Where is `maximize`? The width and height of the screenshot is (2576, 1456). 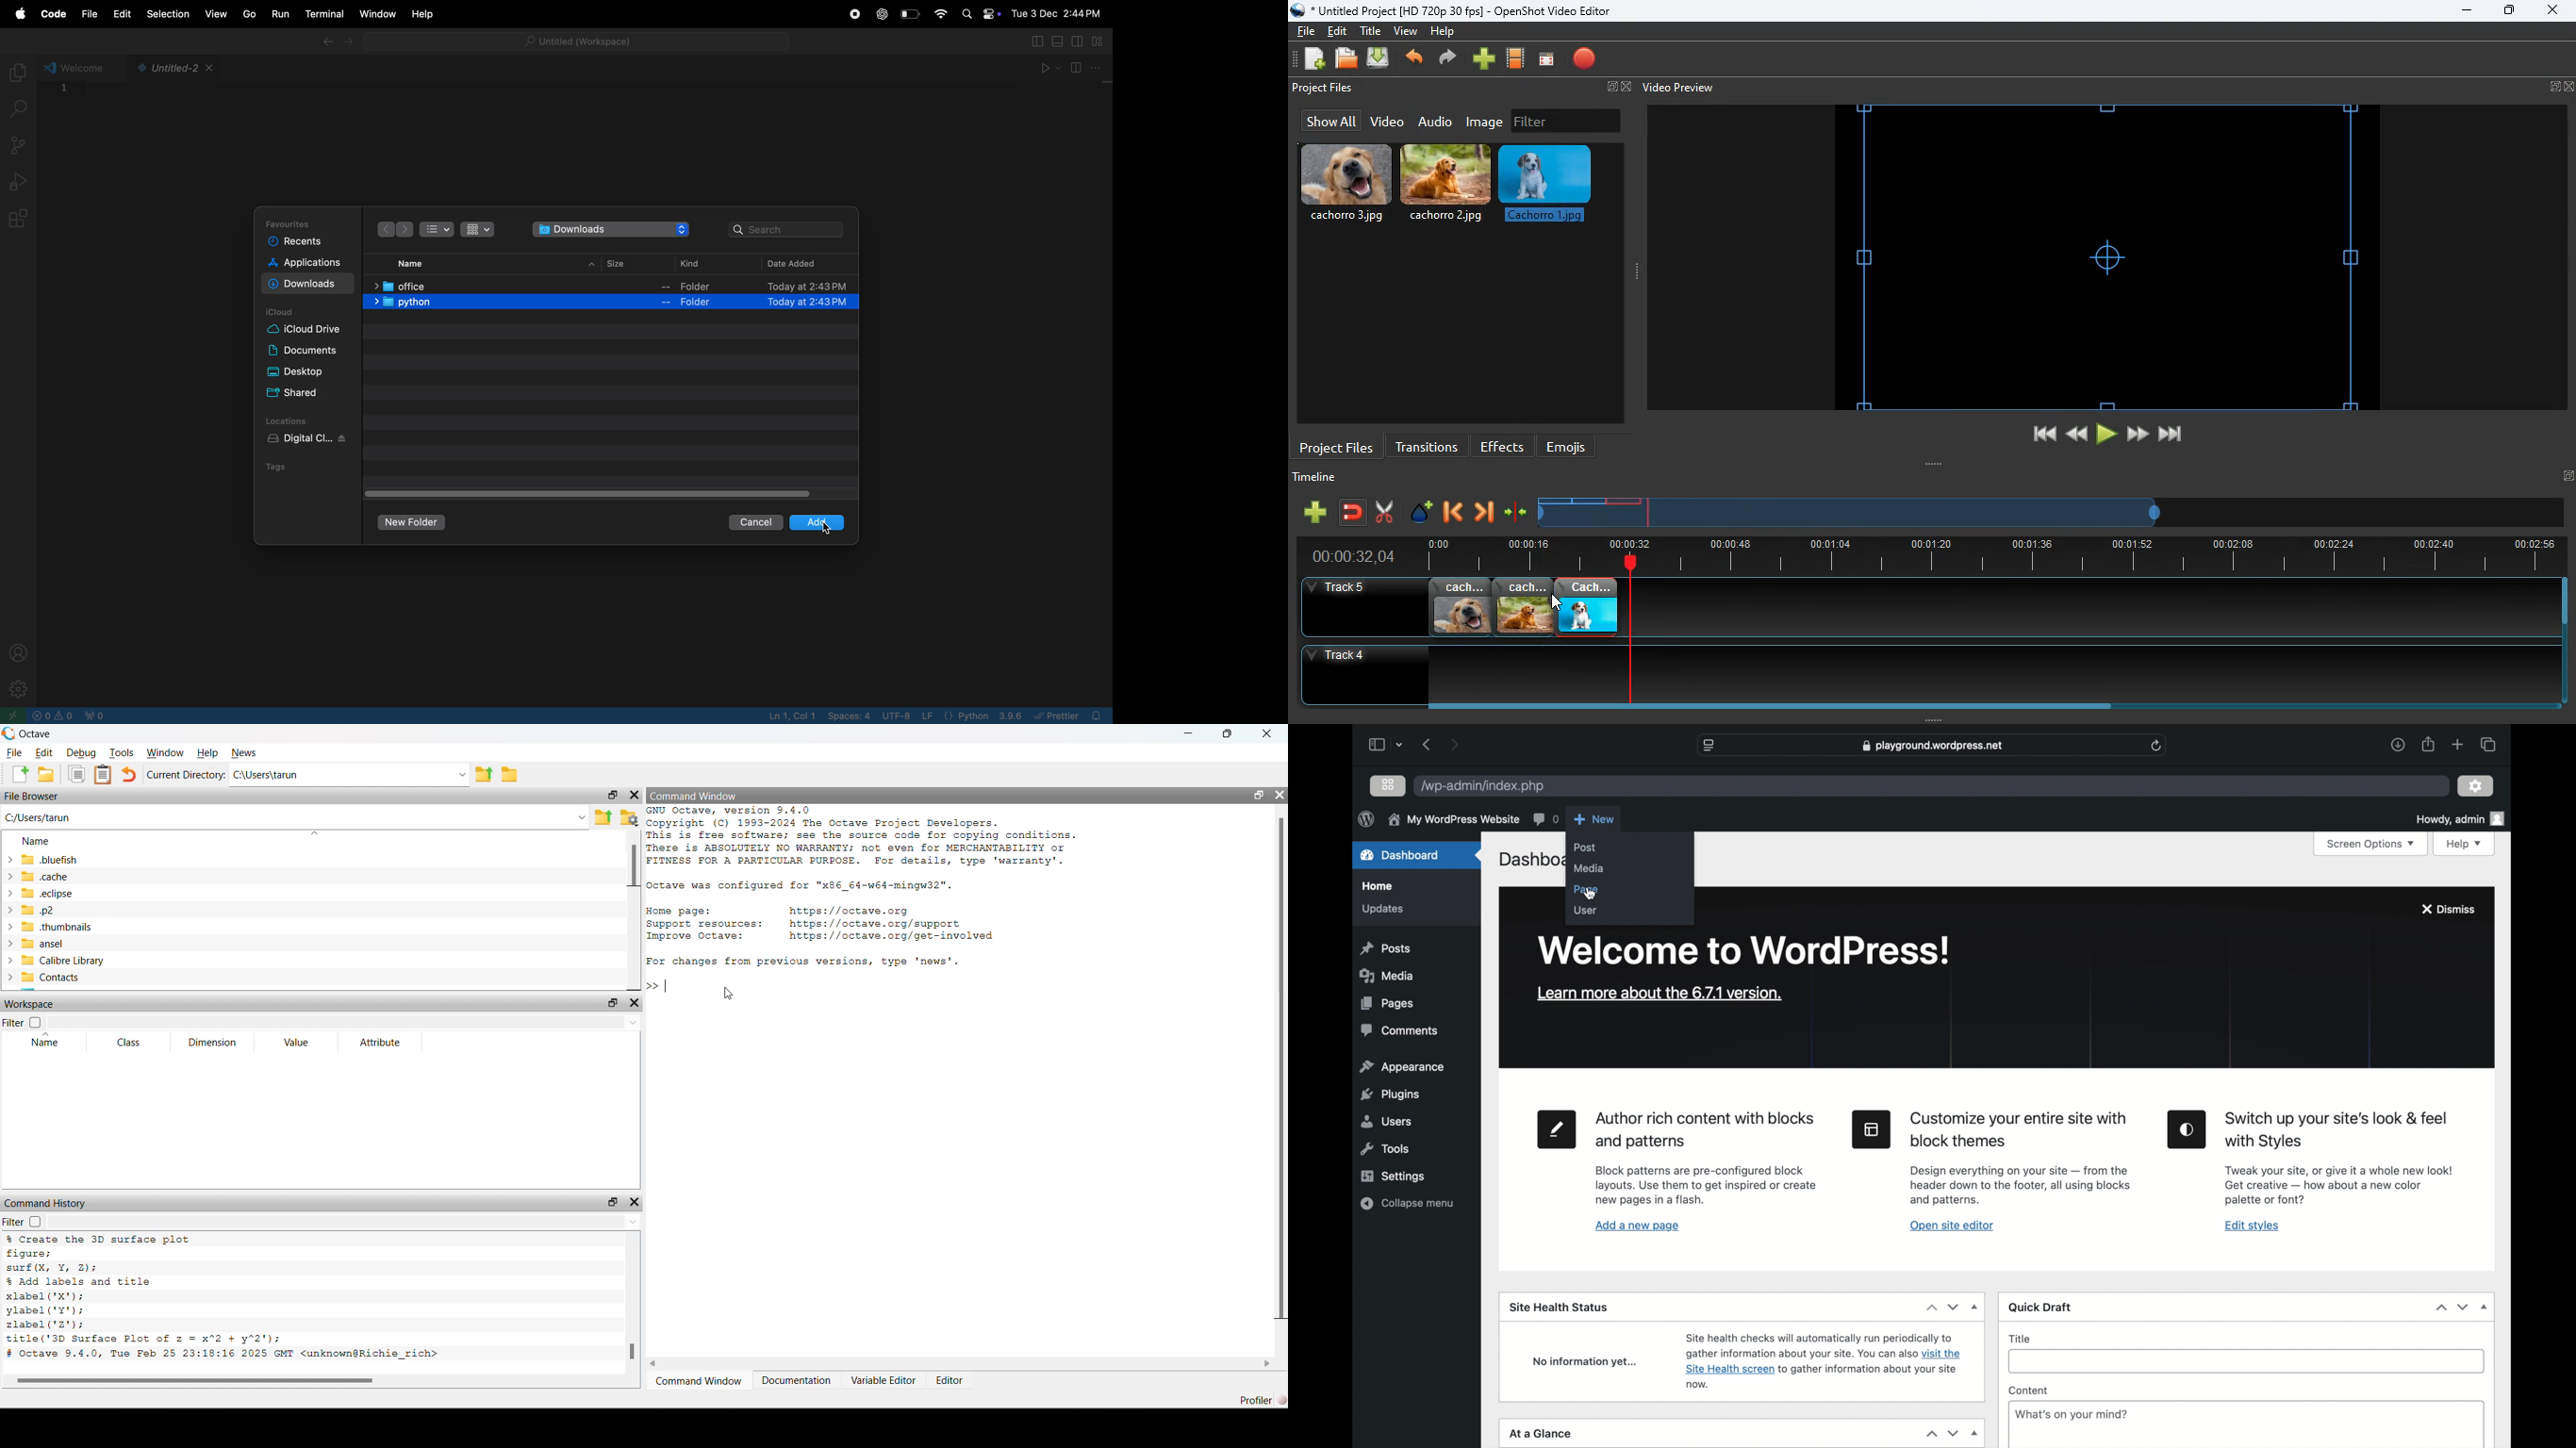
maximize is located at coordinates (2510, 12).